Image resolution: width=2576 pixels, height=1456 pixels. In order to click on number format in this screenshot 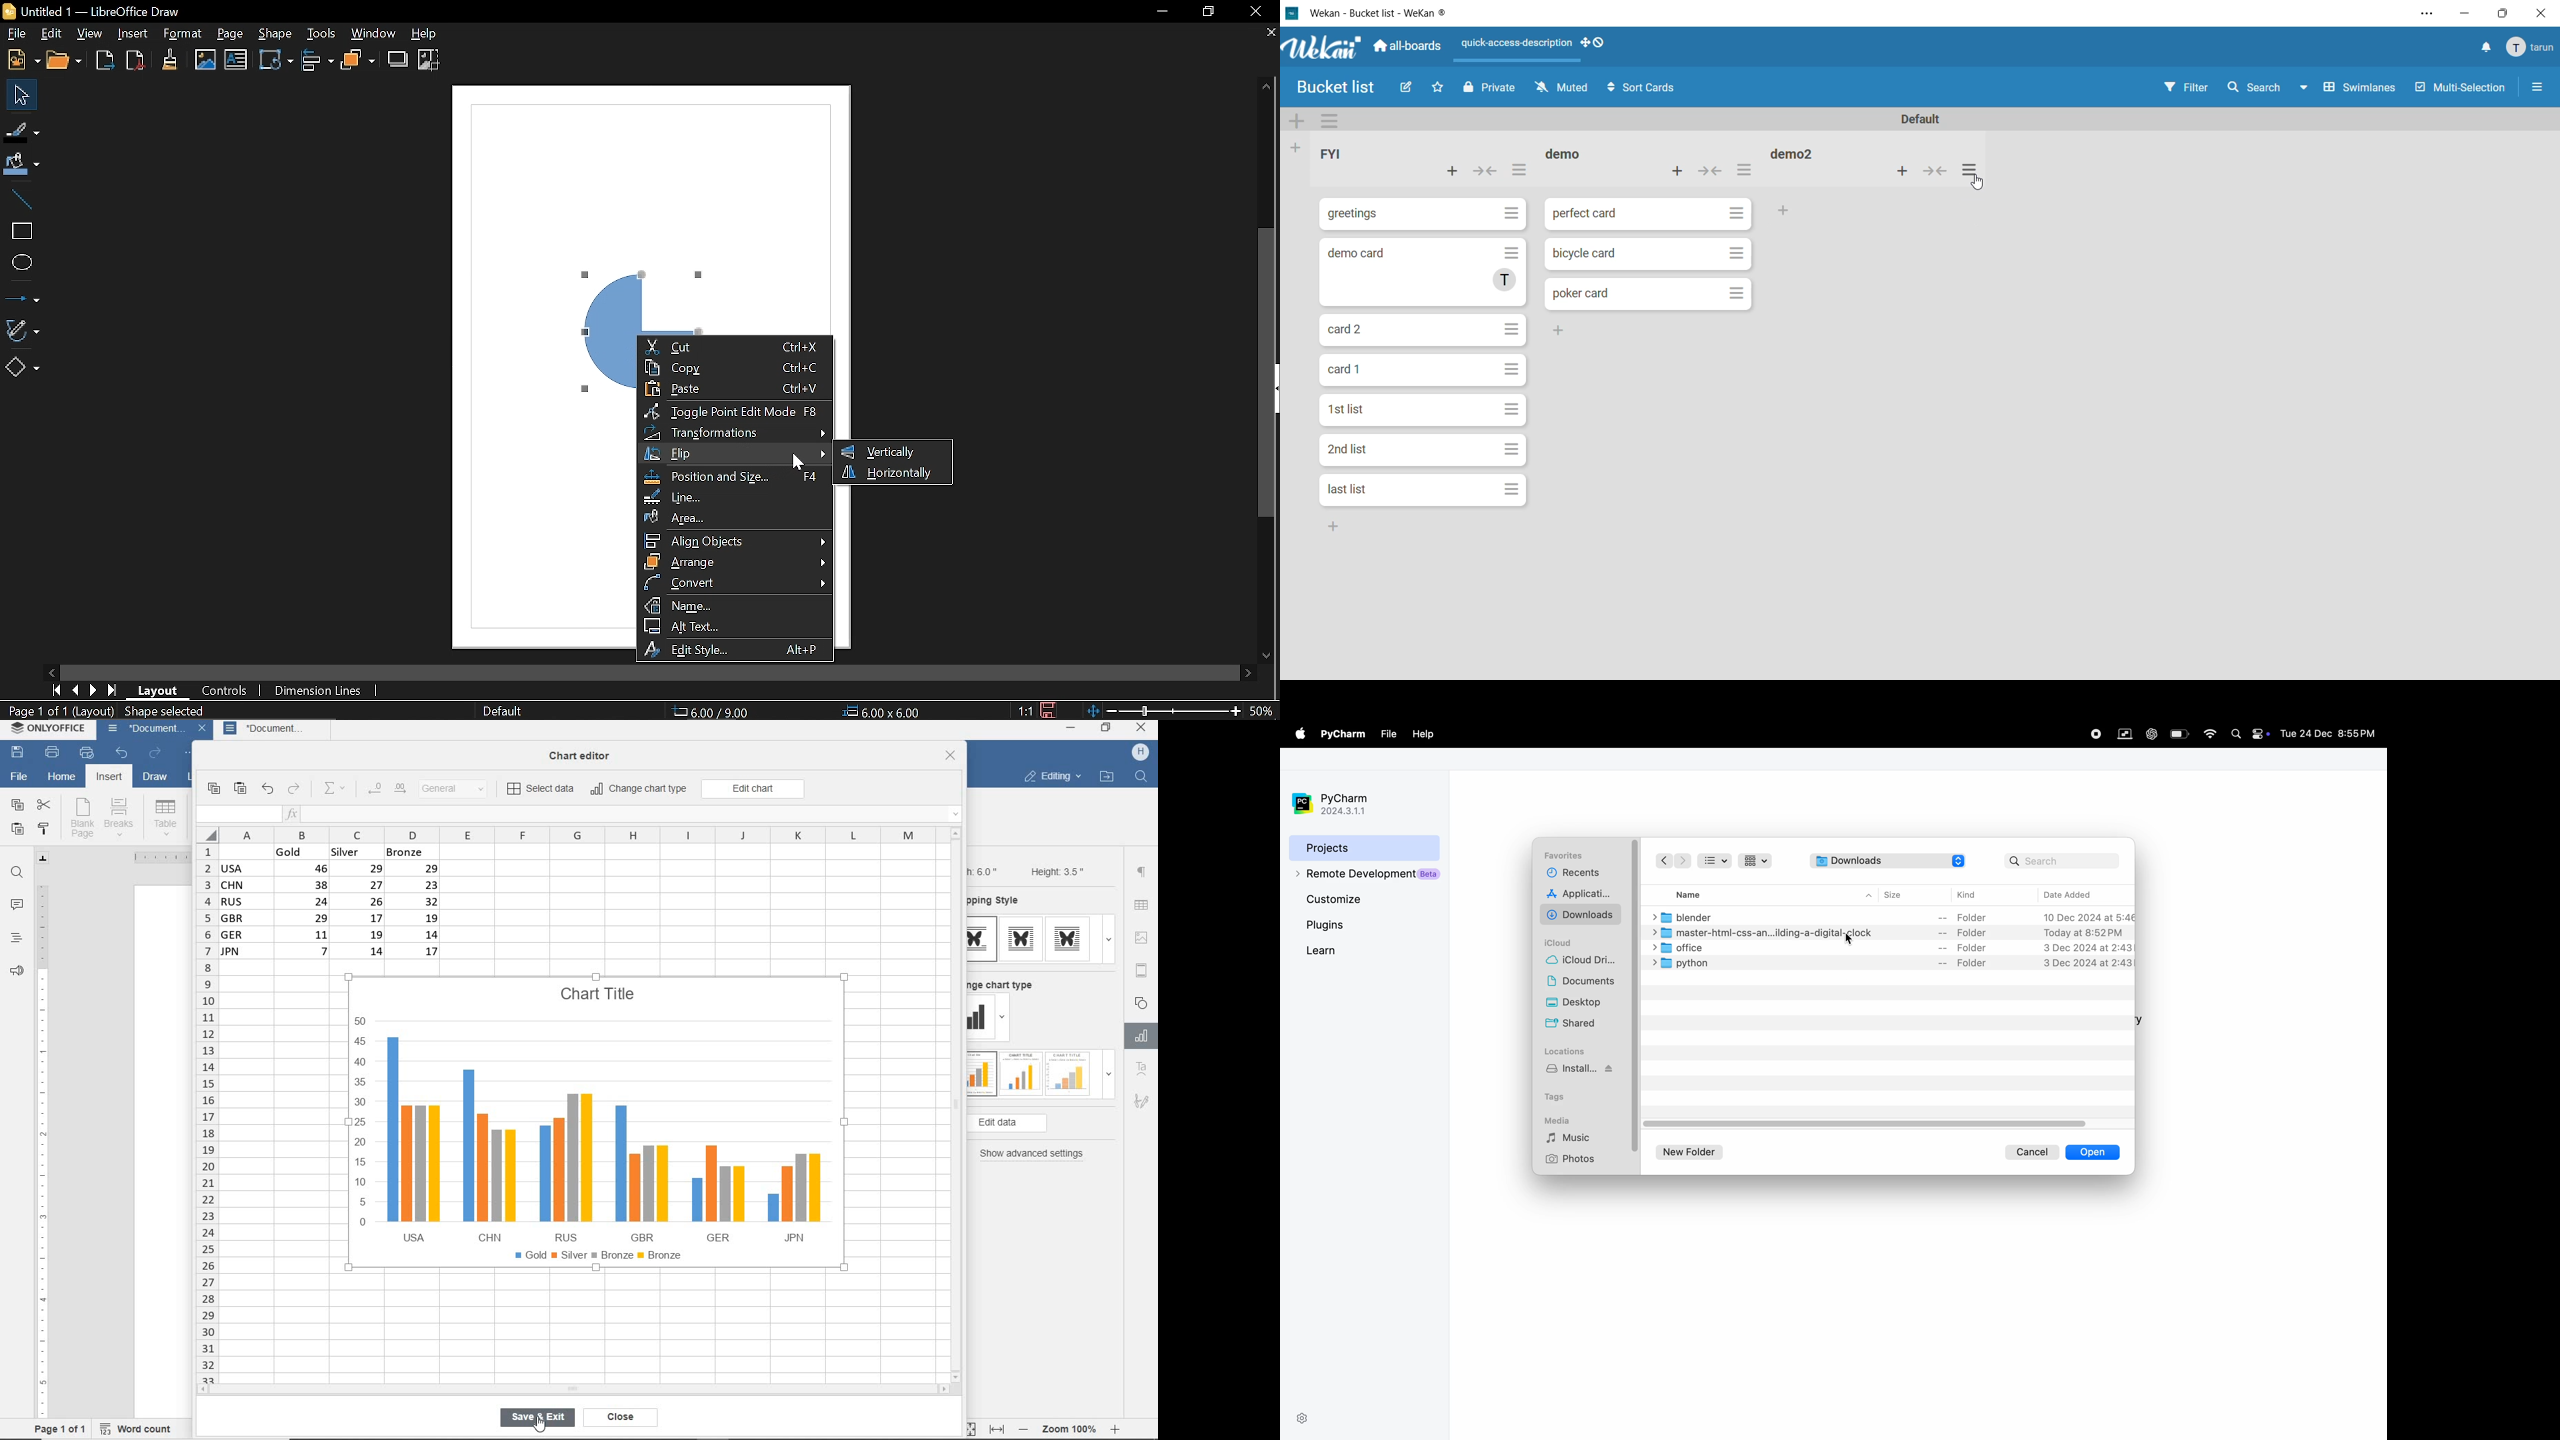, I will do `click(459, 790)`.